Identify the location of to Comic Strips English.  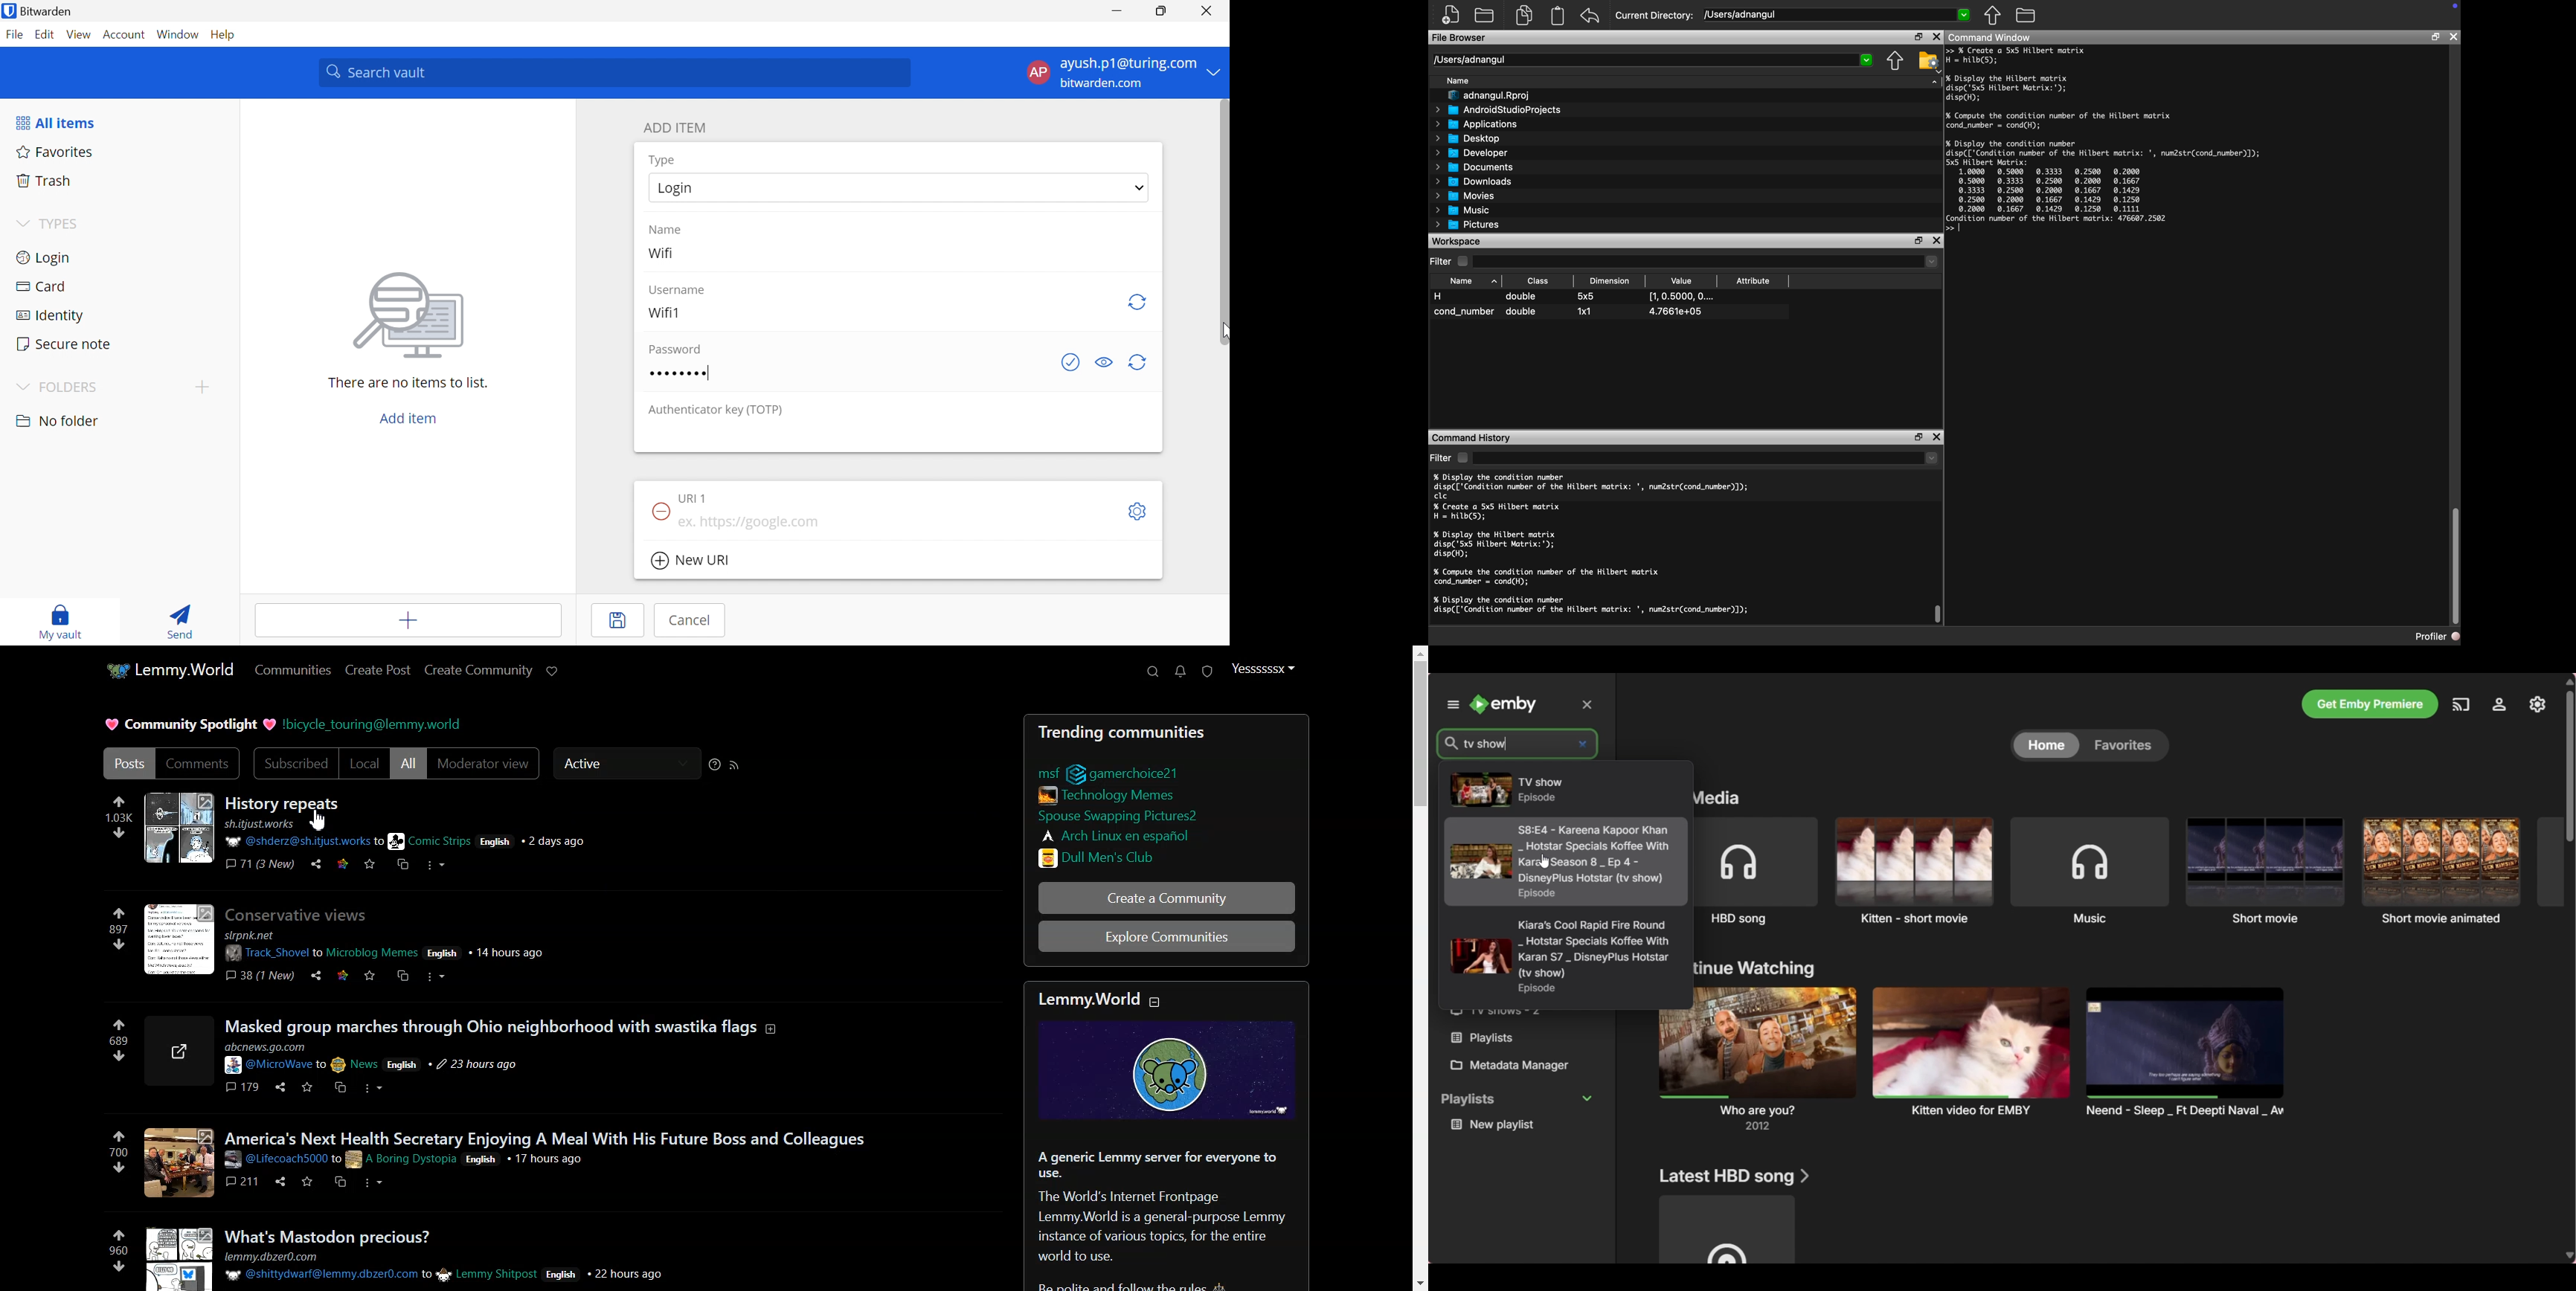
(442, 841).